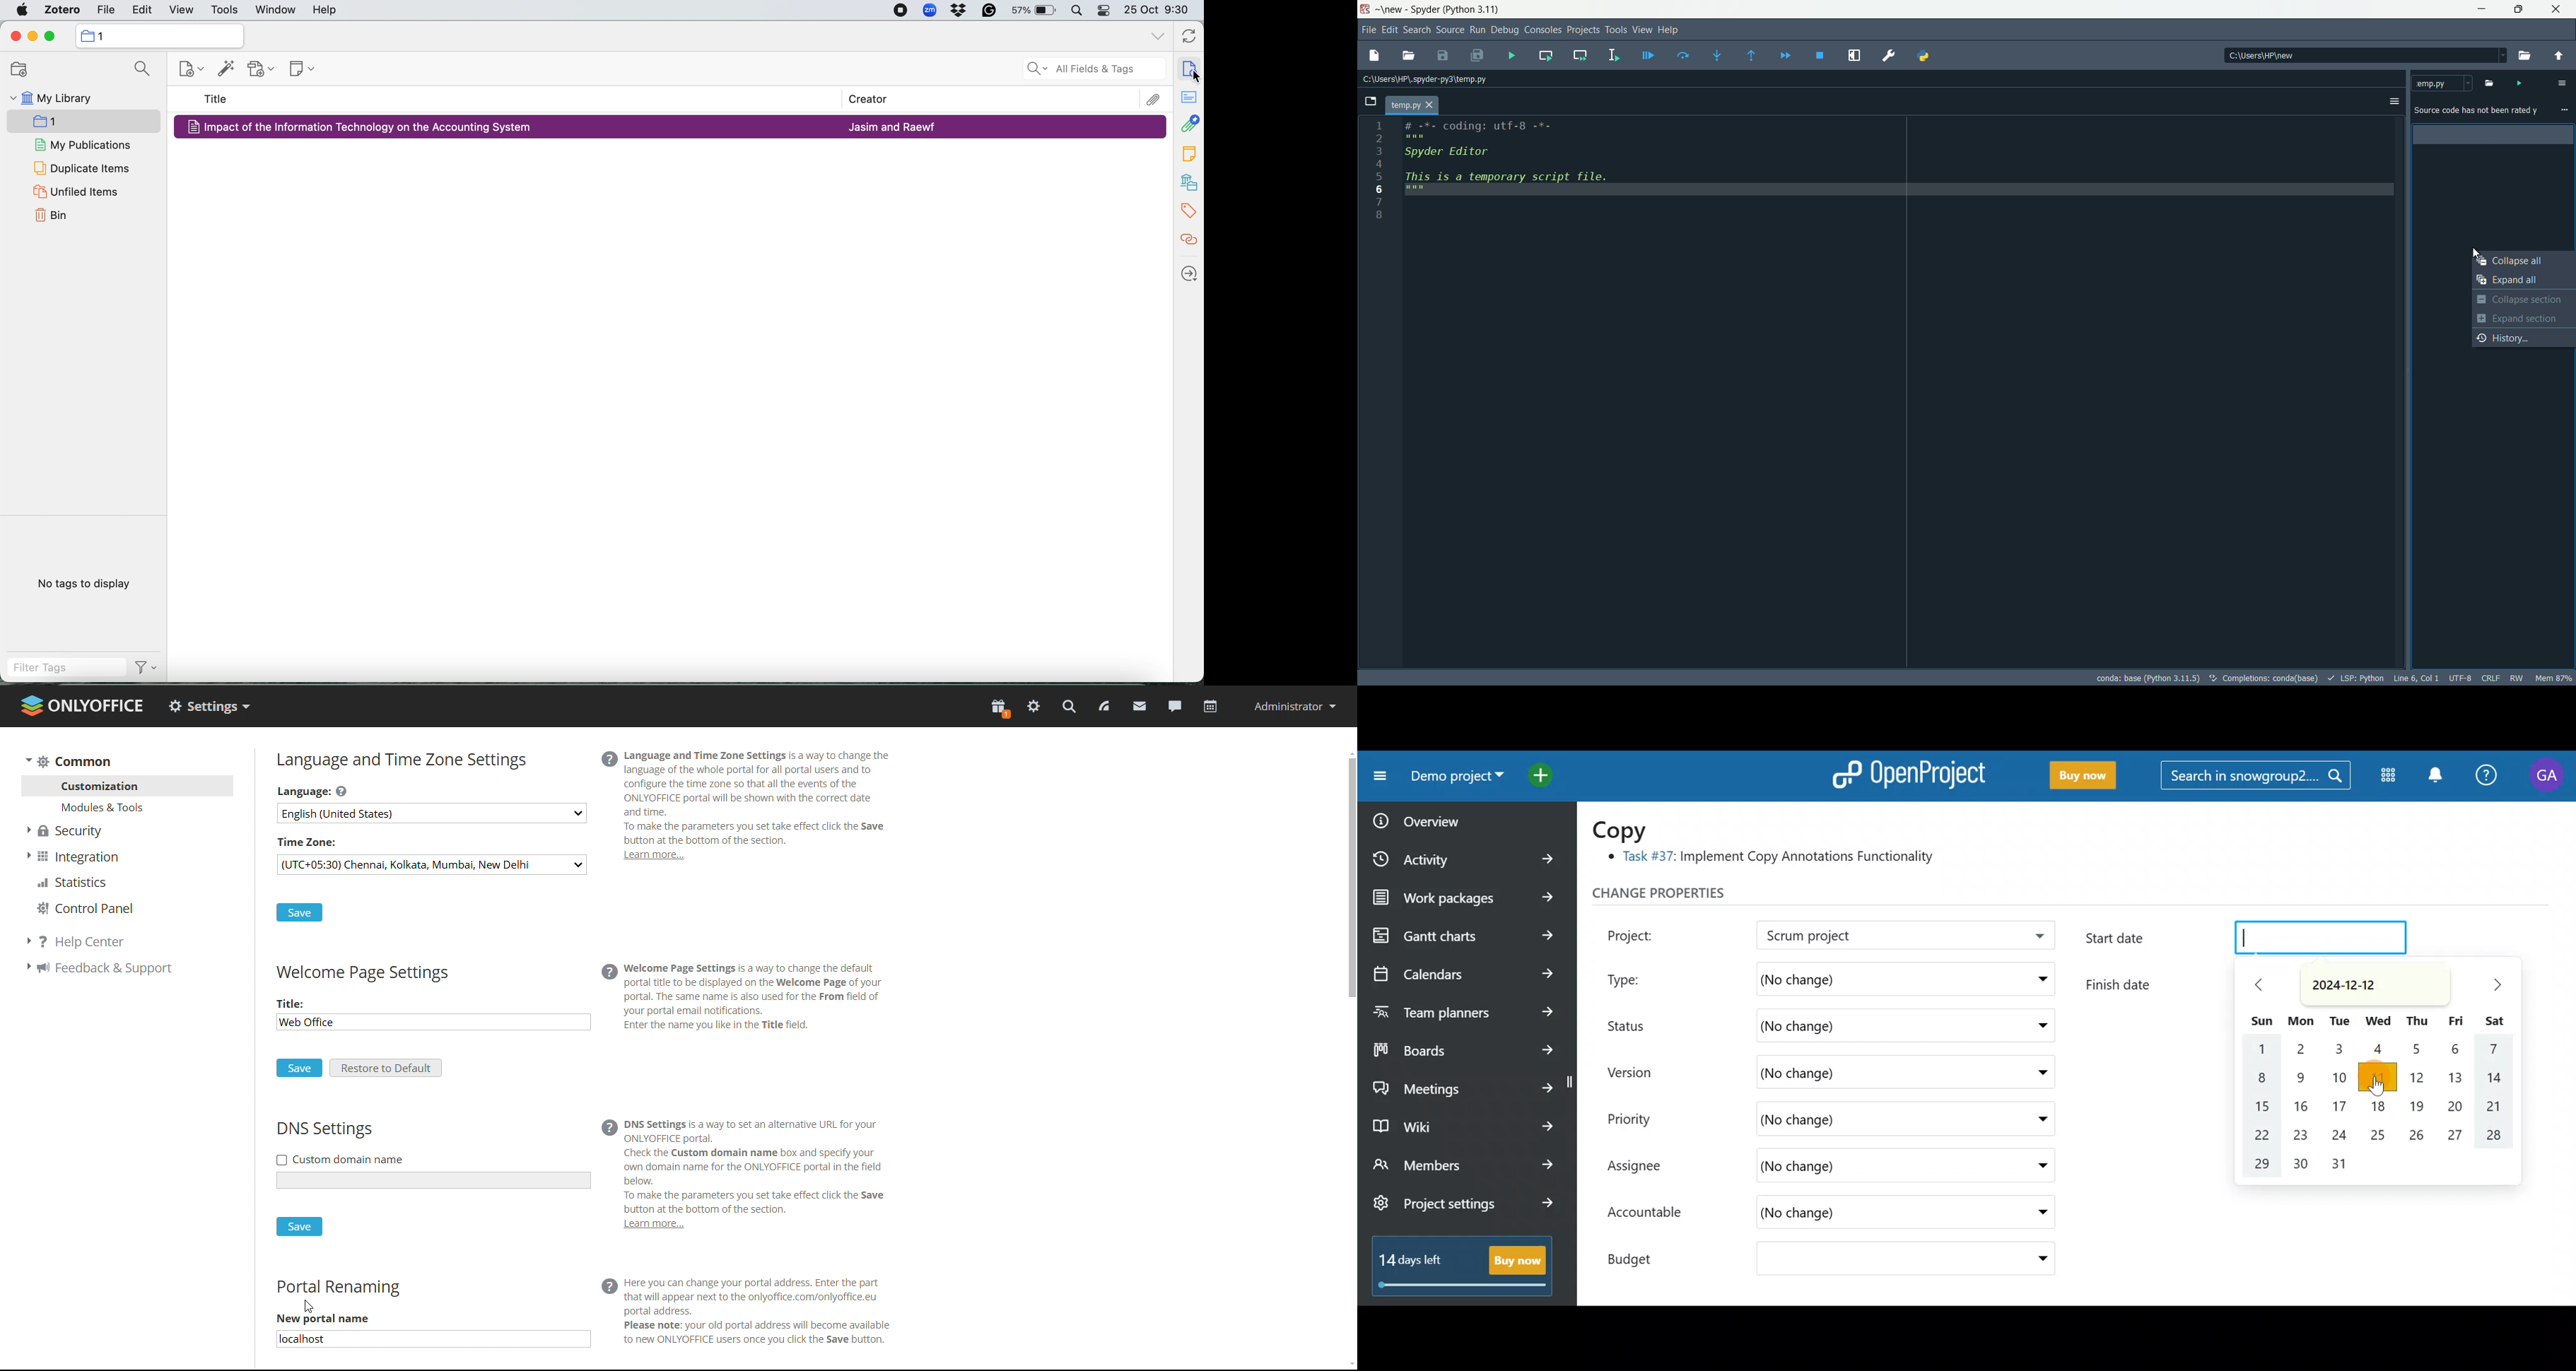 This screenshot has height=1372, width=2576. What do you see at coordinates (2491, 677) in the screenshot?
I see `file eol status` at bounding box center [2491, 677].